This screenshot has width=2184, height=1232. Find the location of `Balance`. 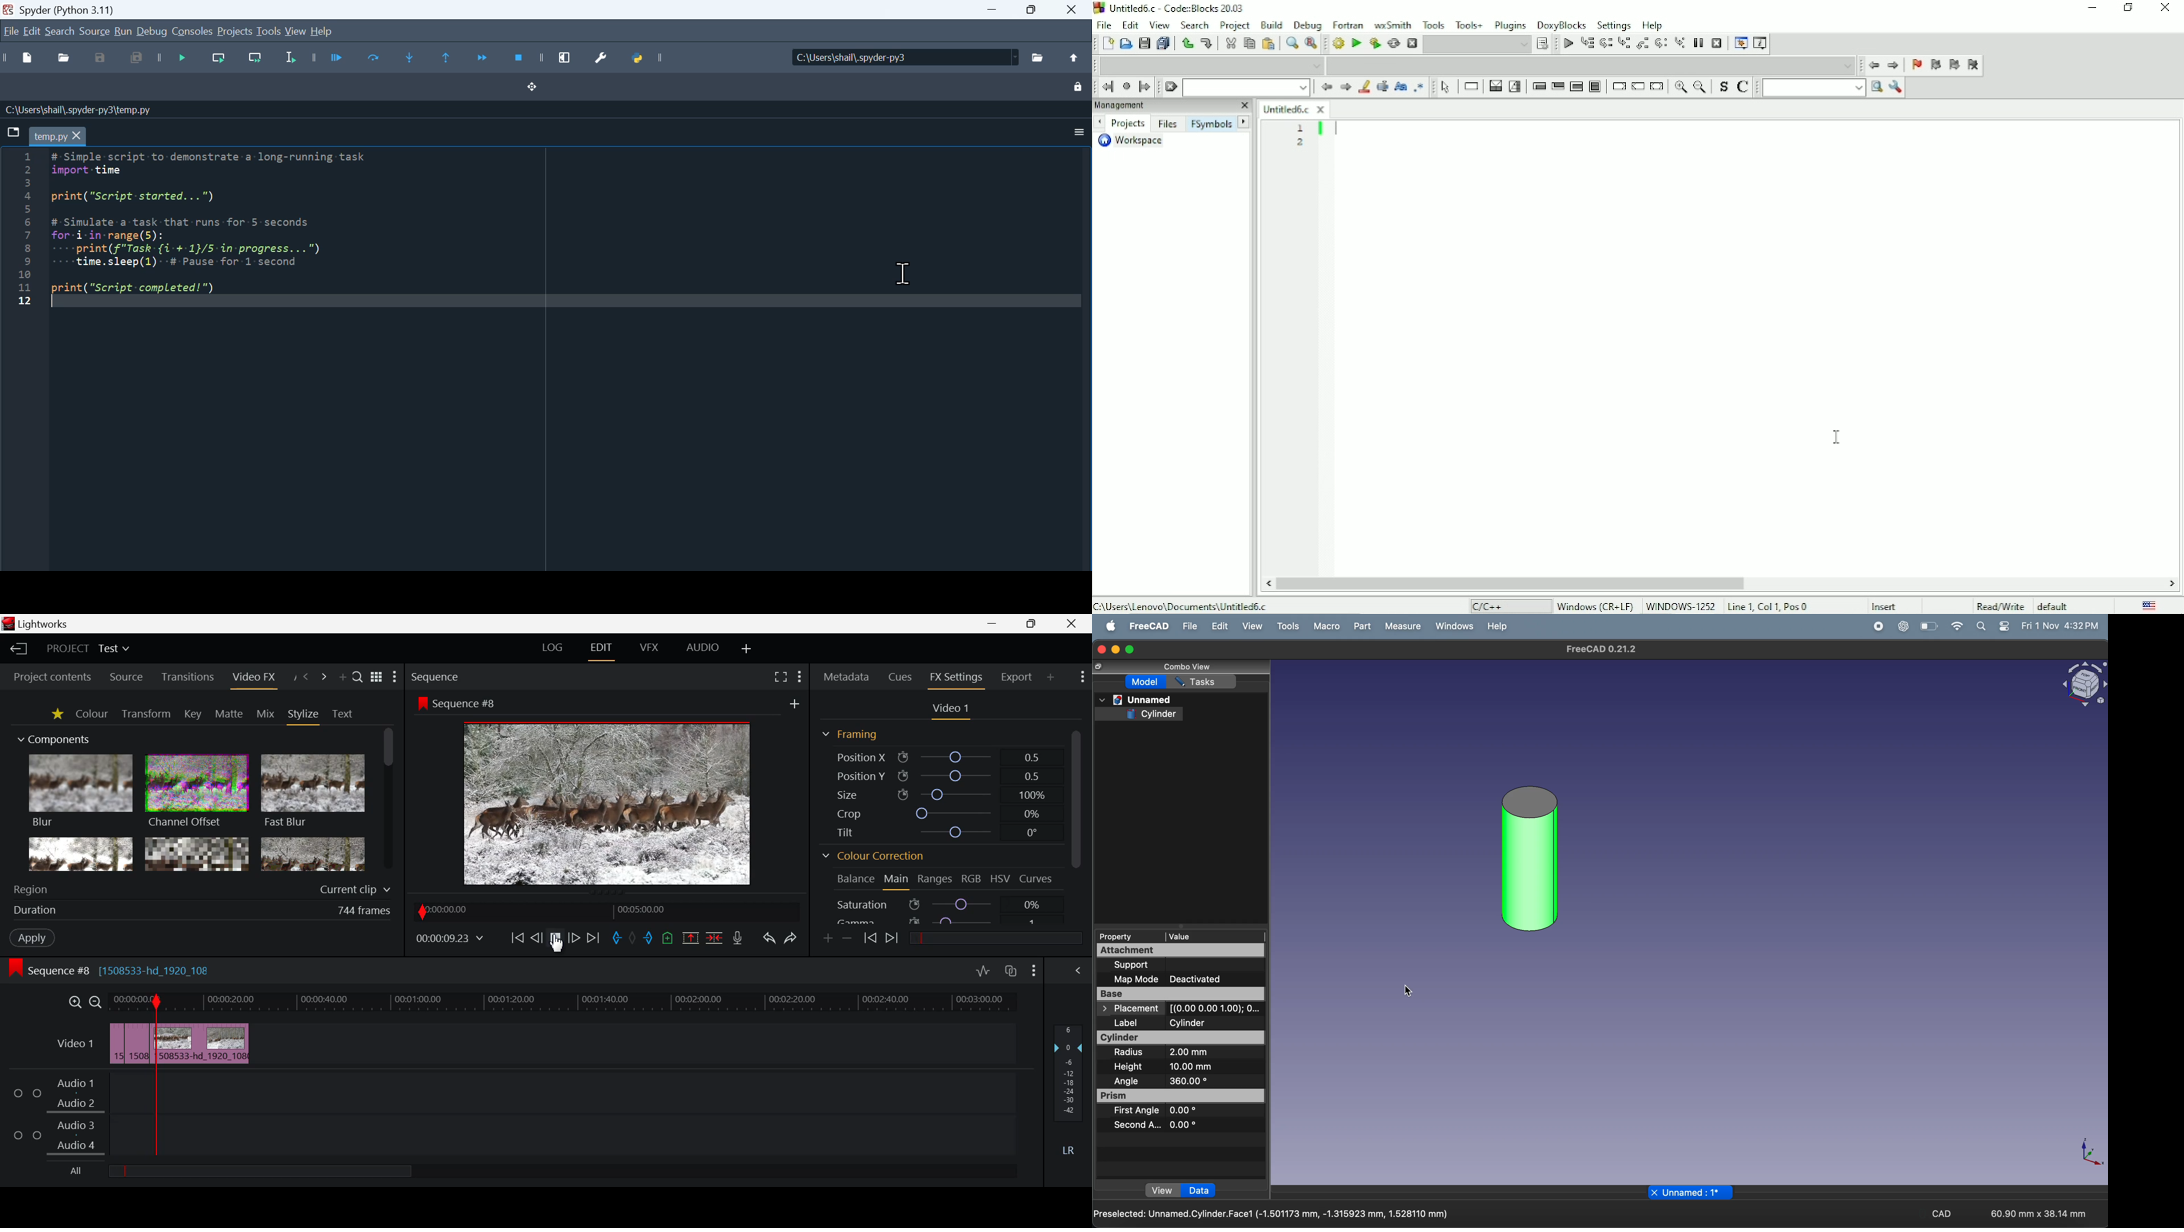

Balance is located at coordinates (854, 880).